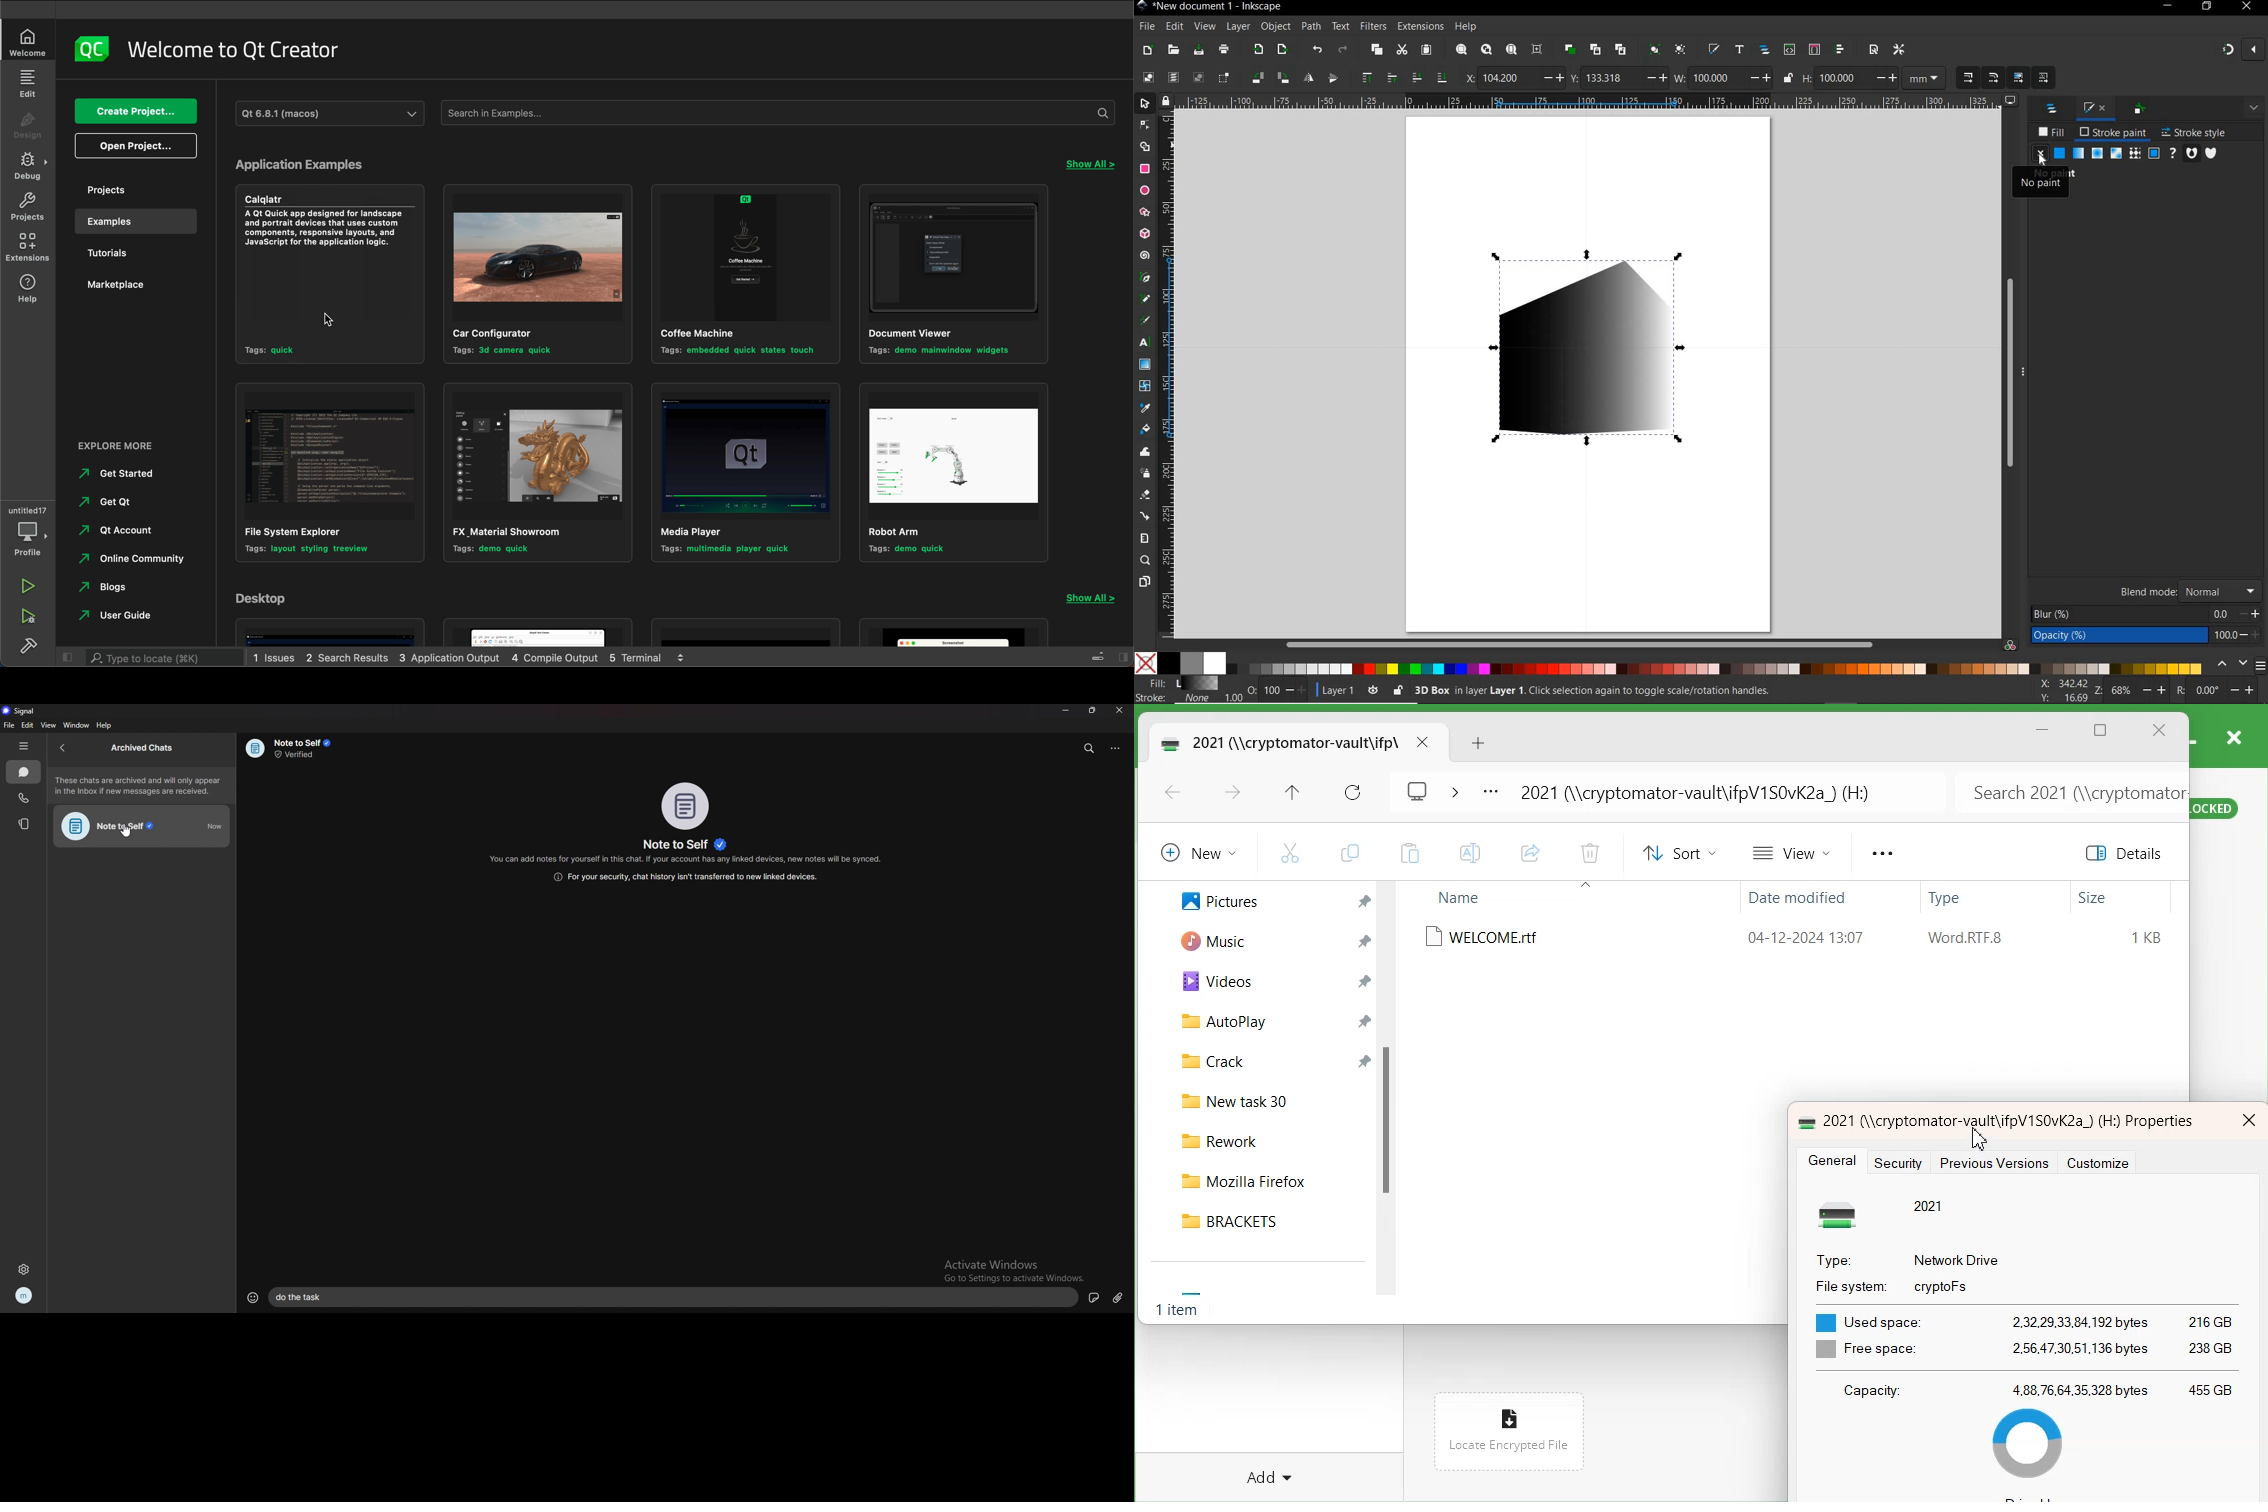 The width and height of the screenshot is (2268, 1512). Describe the element at coordinates (1145, 387) in the screenshot. I see `MESH TOOL` at that location.